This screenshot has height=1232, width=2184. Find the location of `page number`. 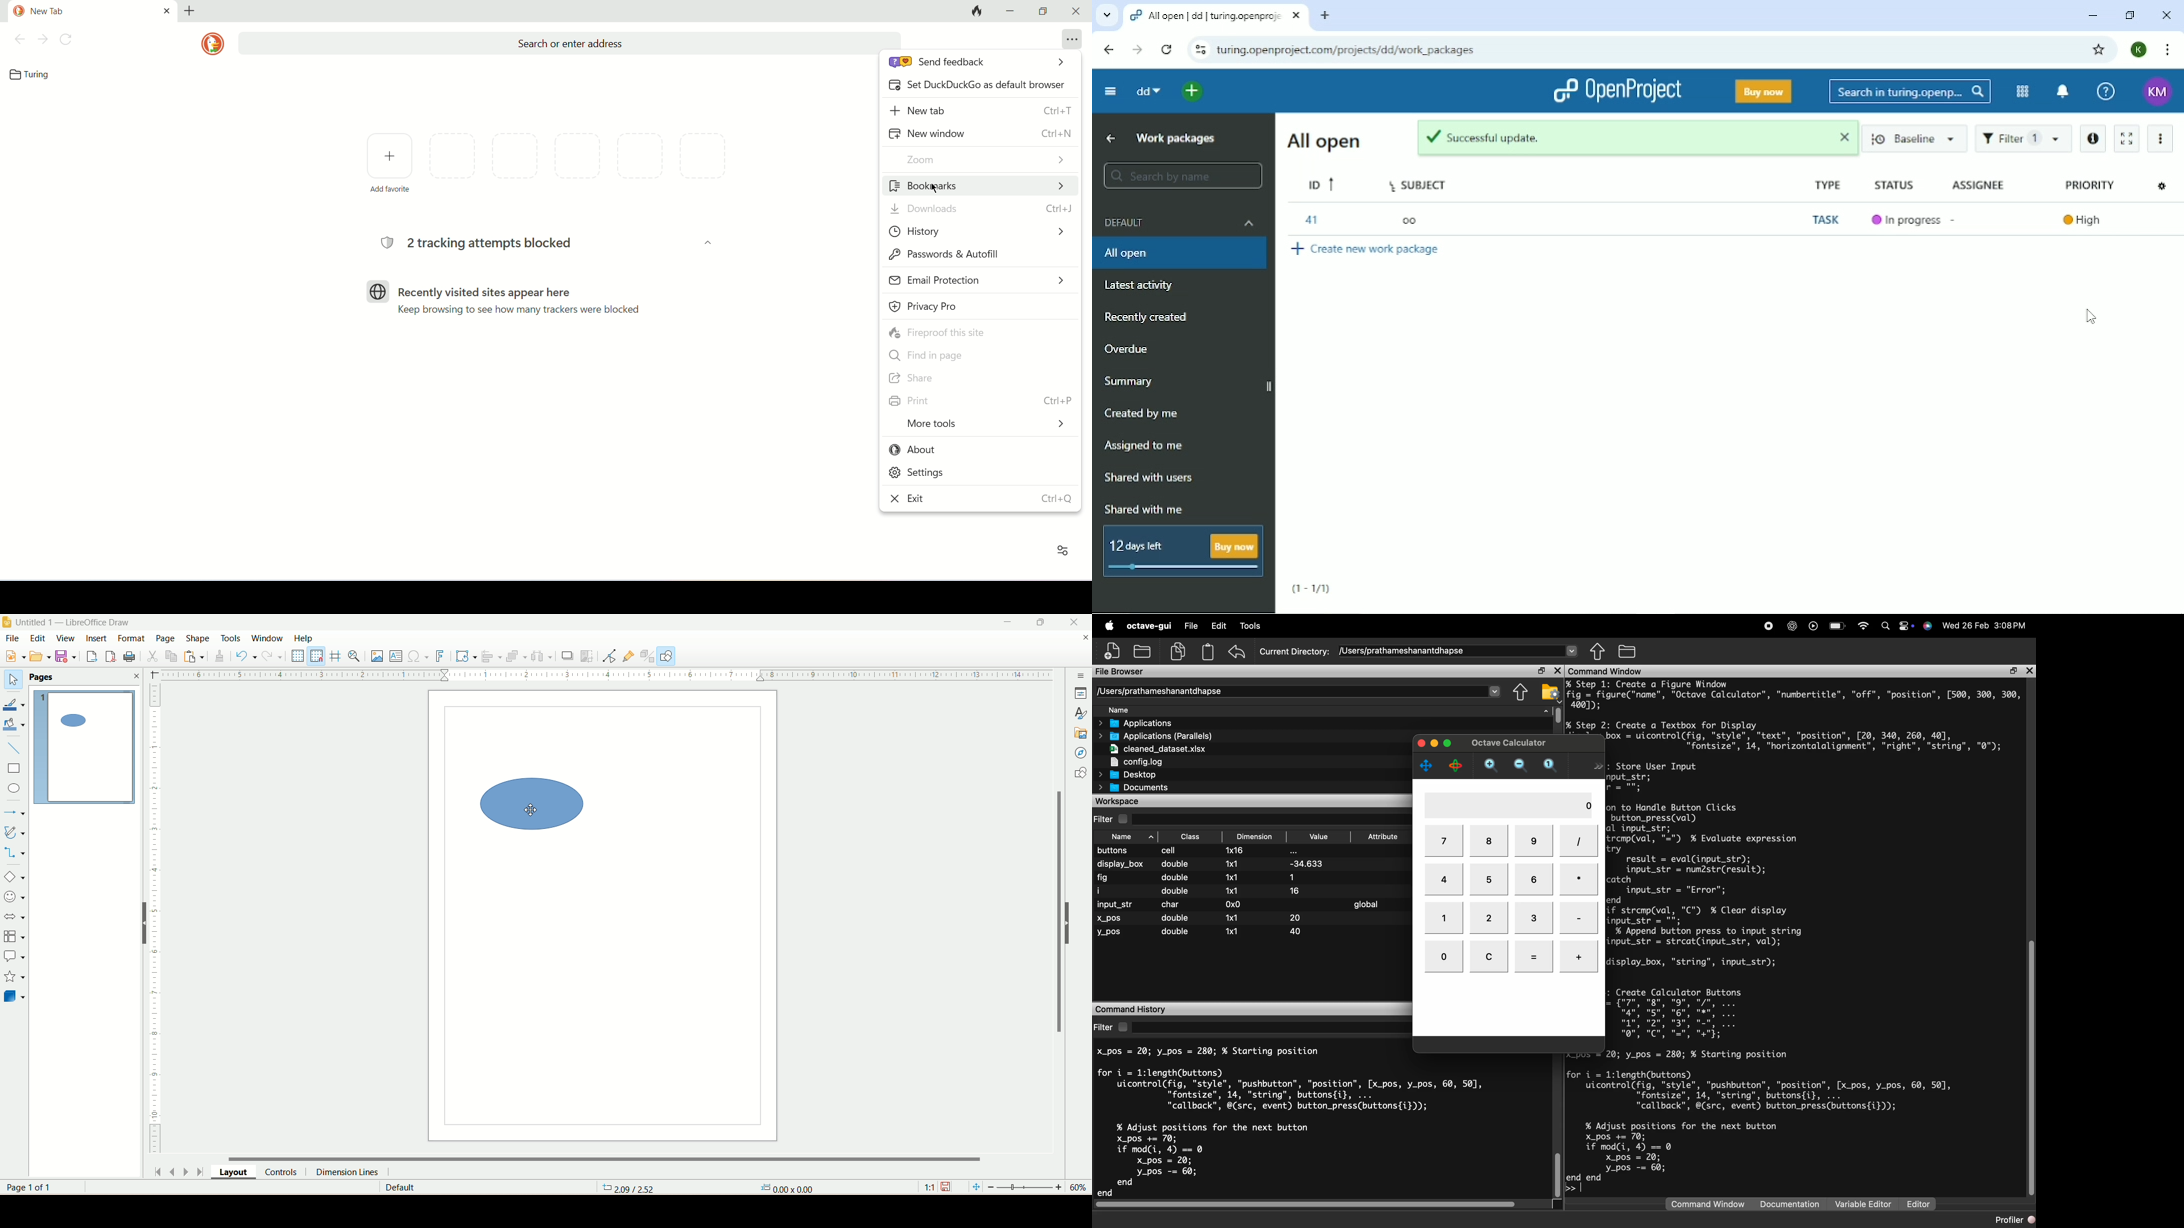

page number is located at coordinates (33, 1187).